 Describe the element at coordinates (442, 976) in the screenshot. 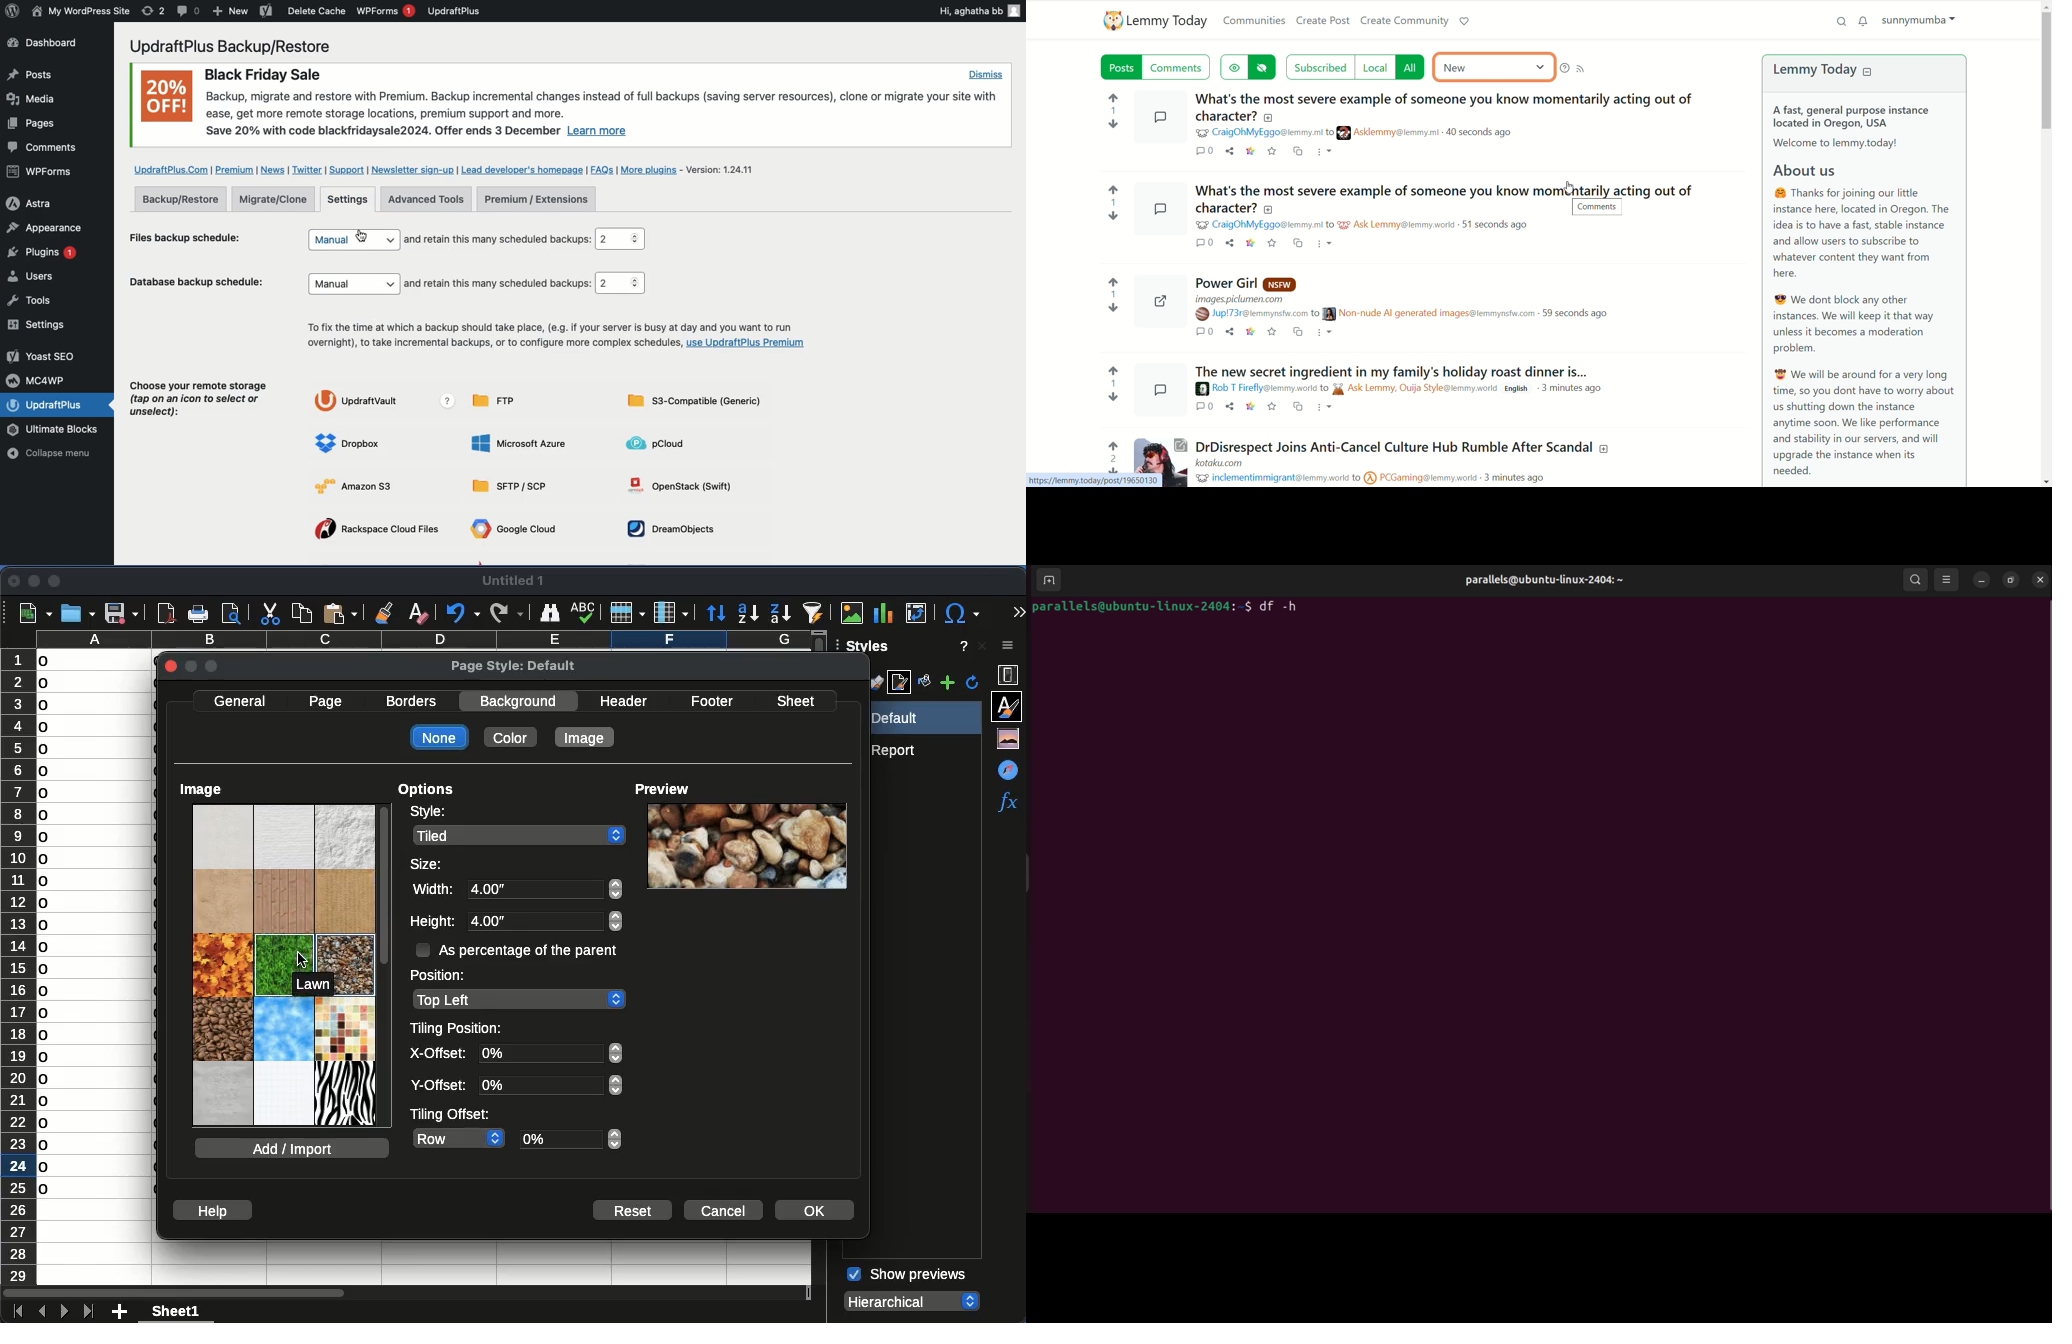

I see `position` at that location.